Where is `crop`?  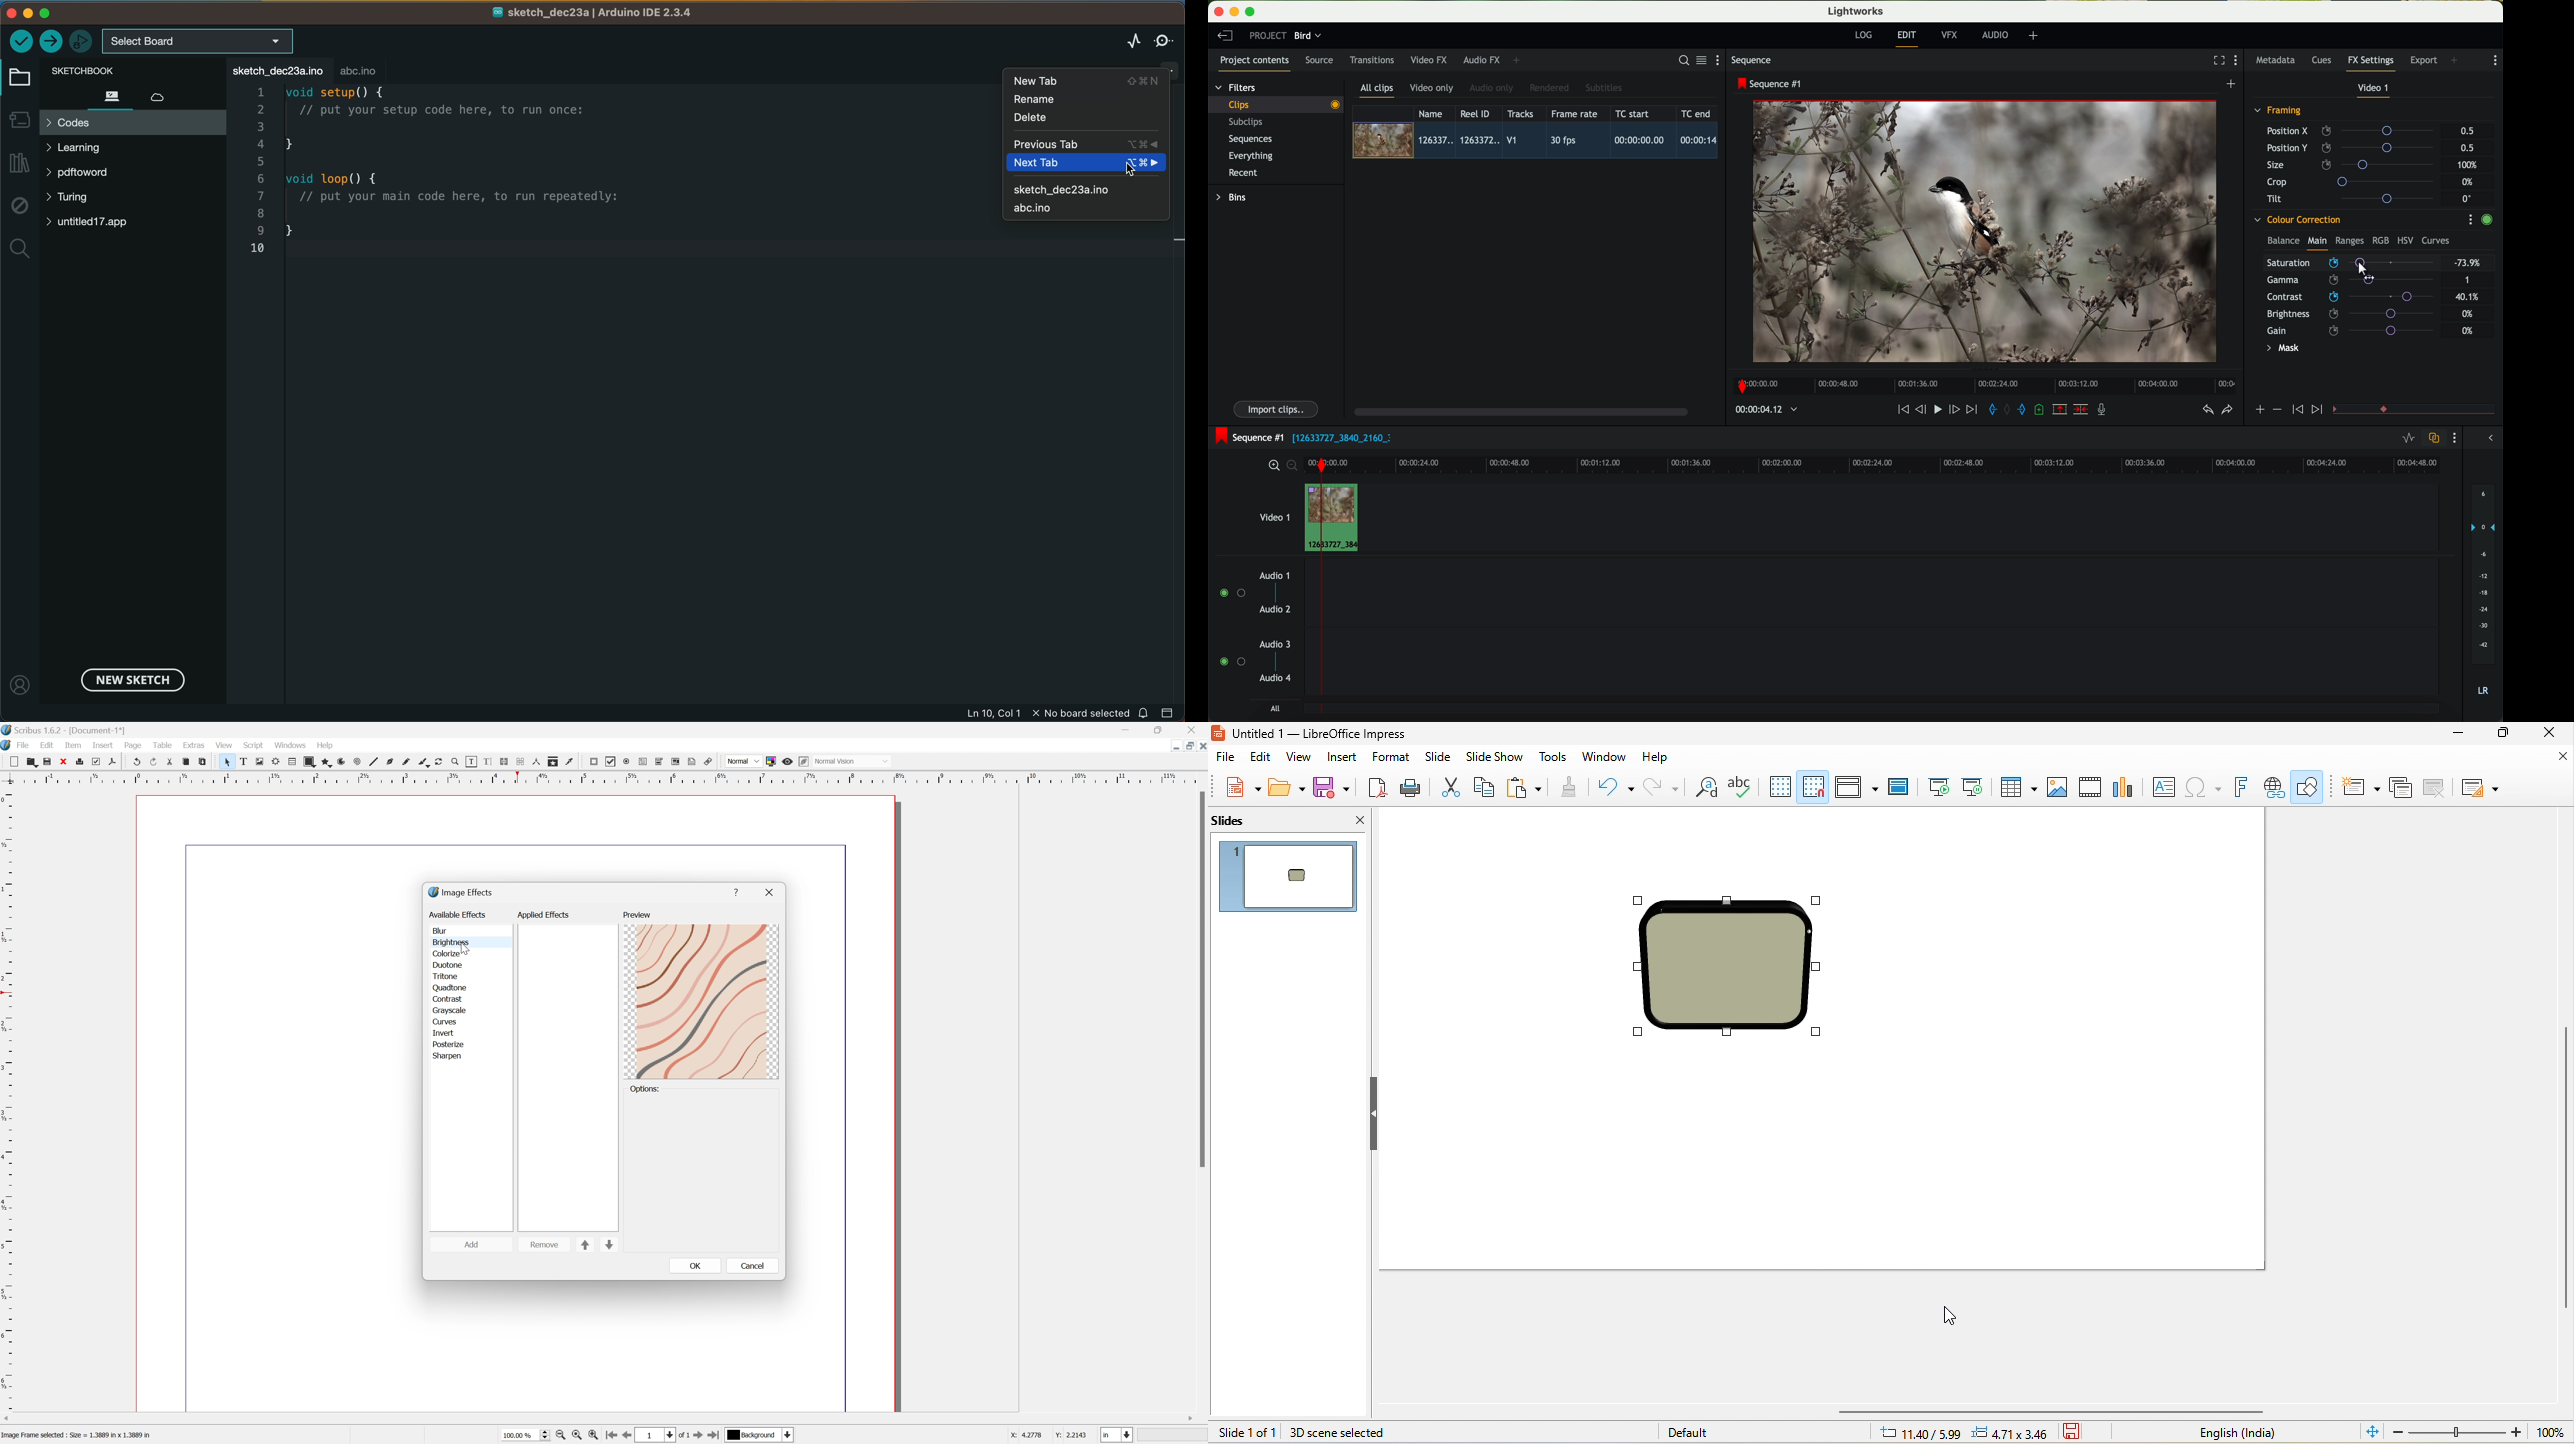 crop is located at coordinates (2355, 181).